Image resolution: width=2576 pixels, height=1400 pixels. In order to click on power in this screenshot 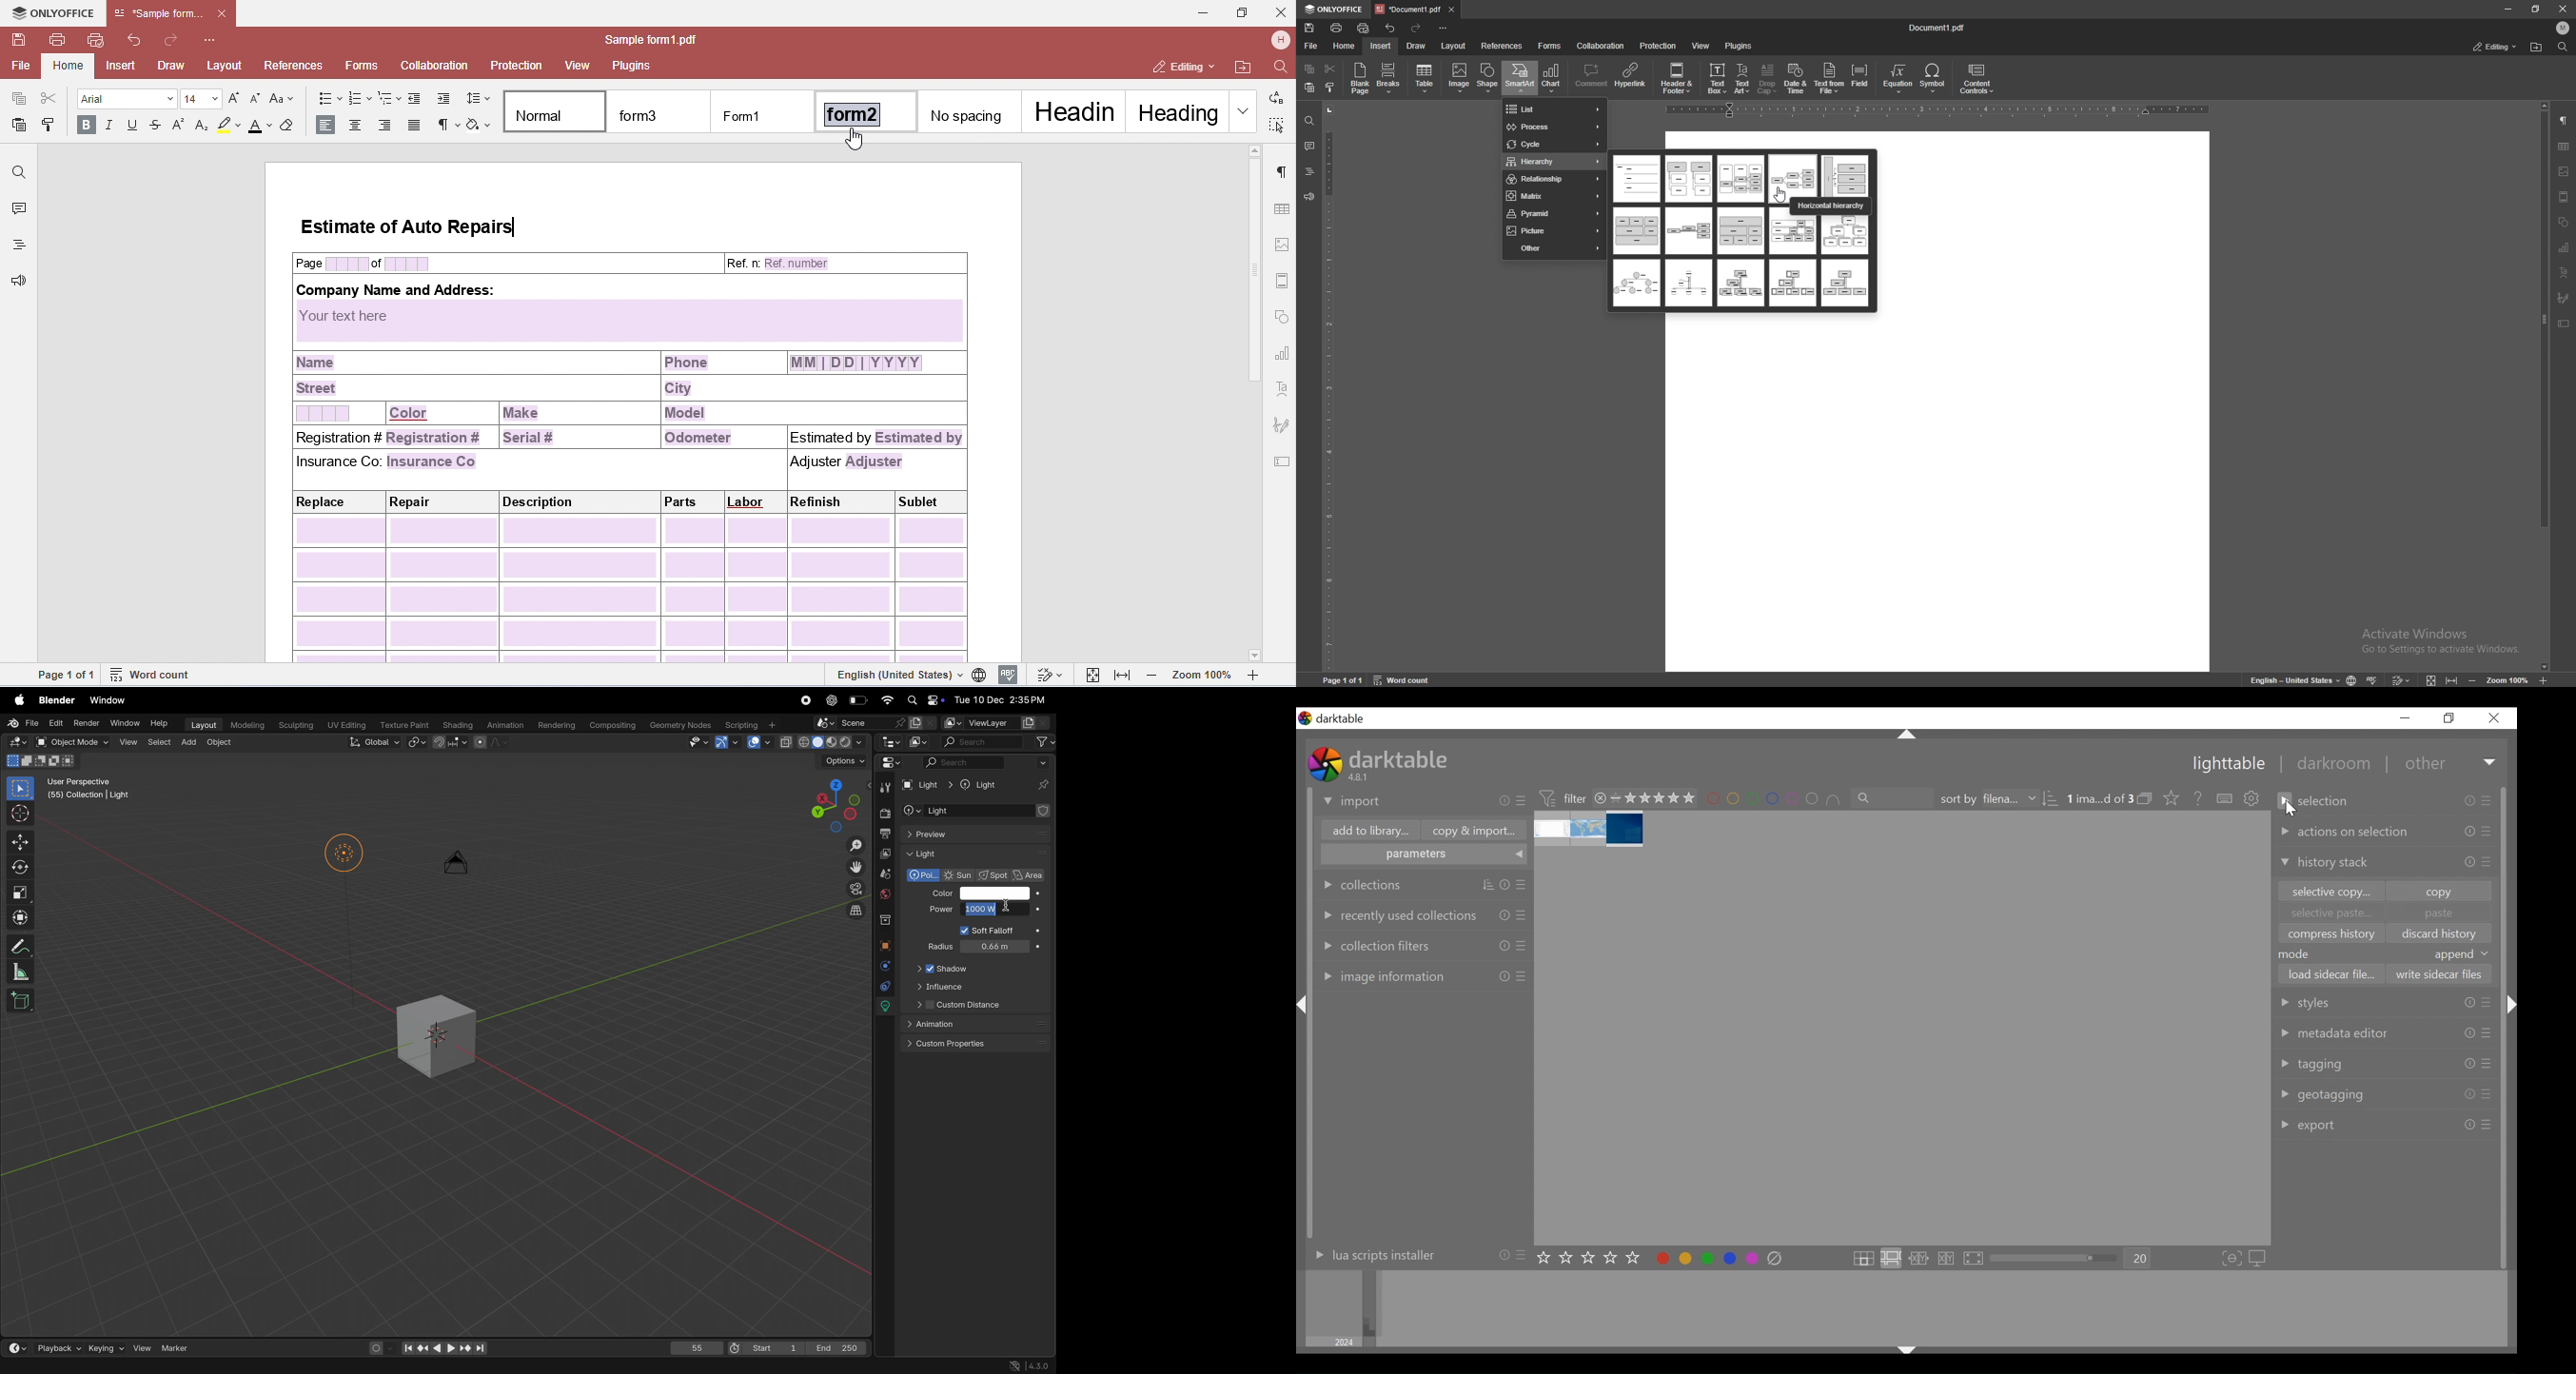, I will do `click(985, 940)`.